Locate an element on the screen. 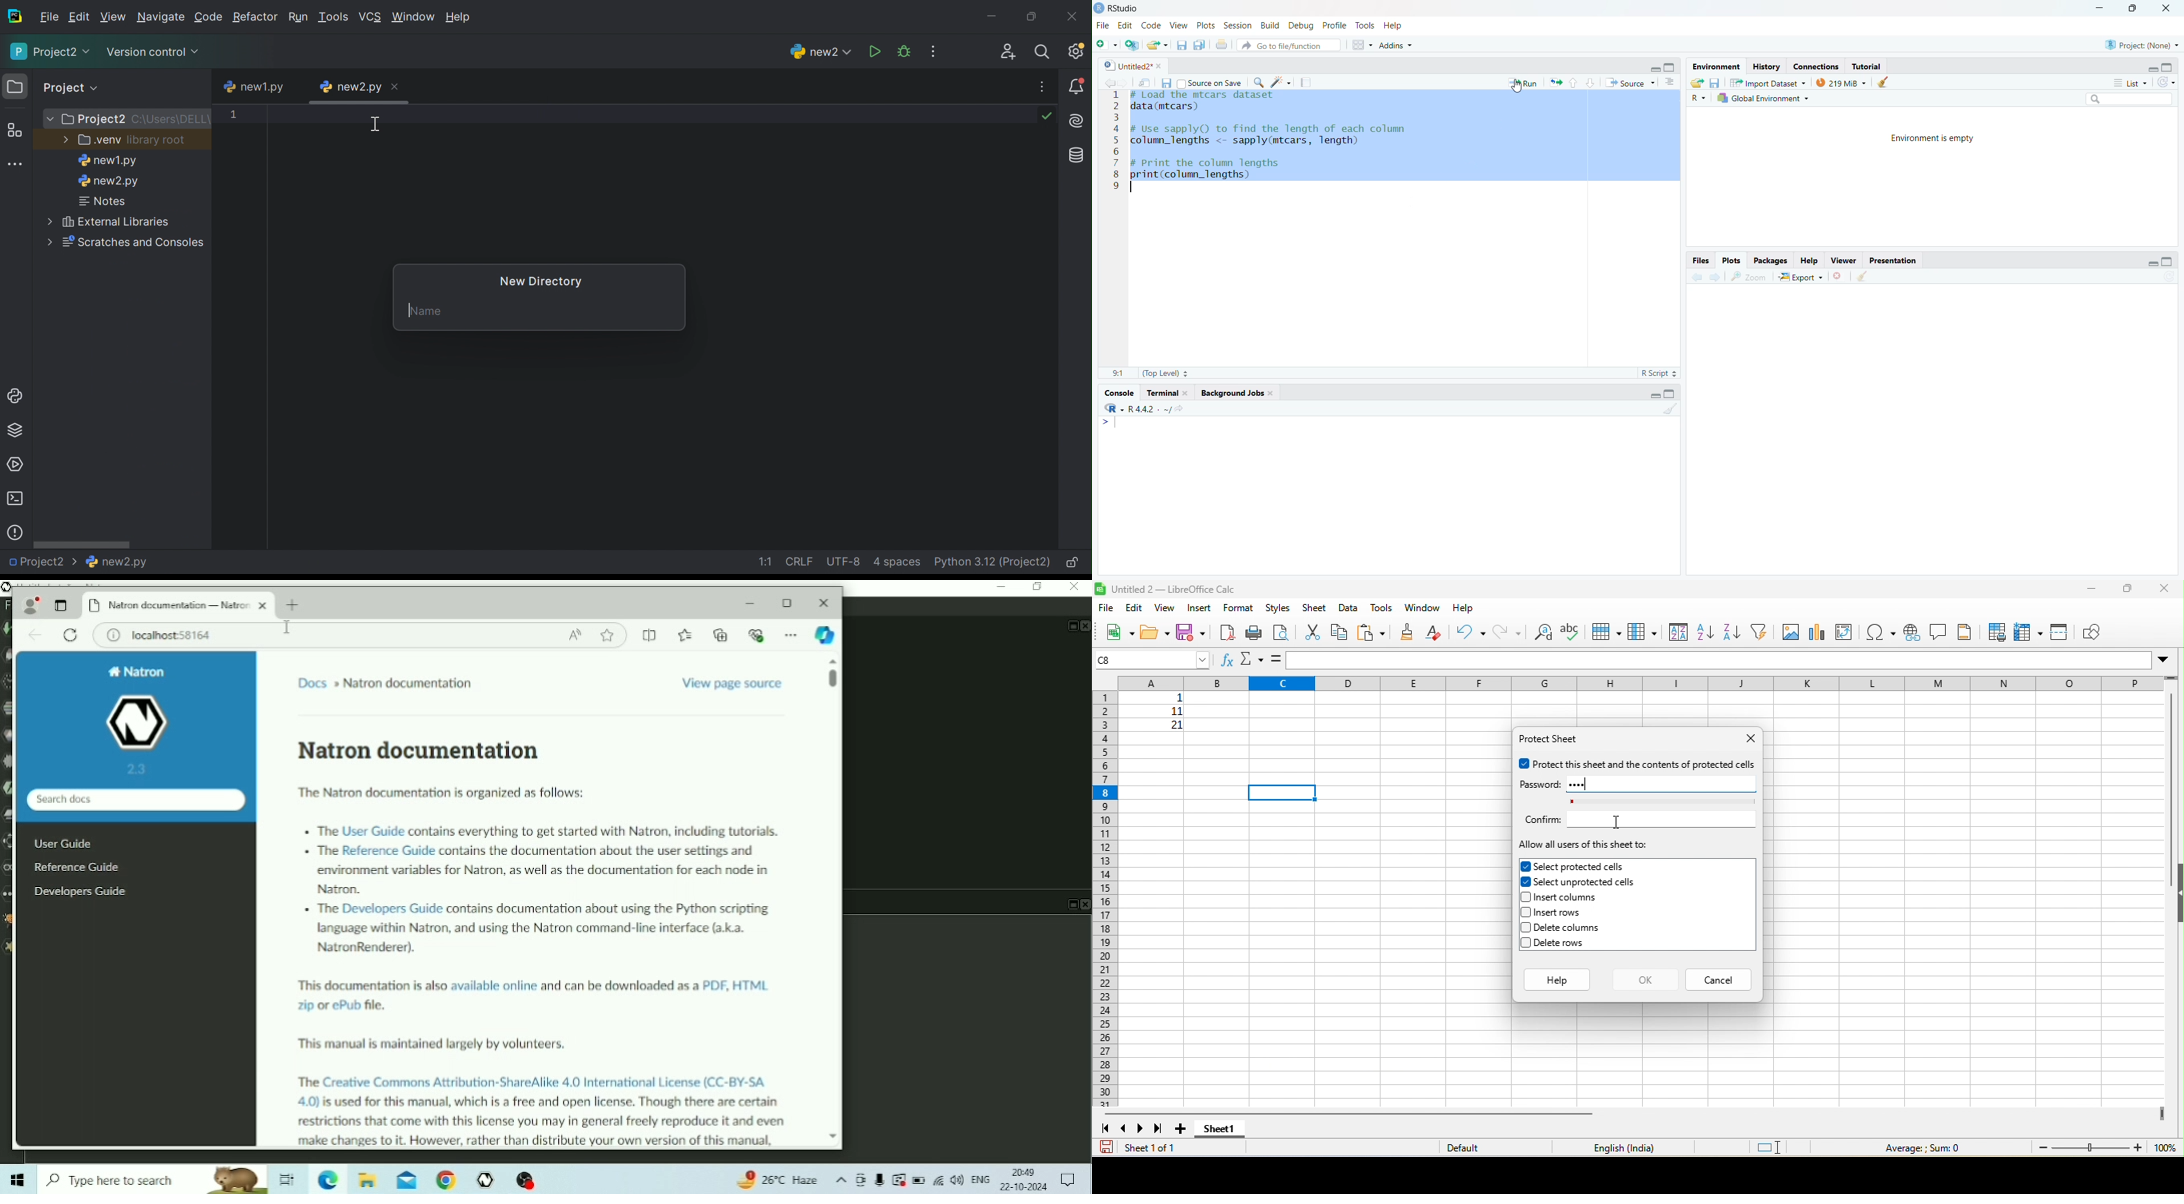 The image size is (2184, 1204). Go to next section is located at coordinates (1590, 82).